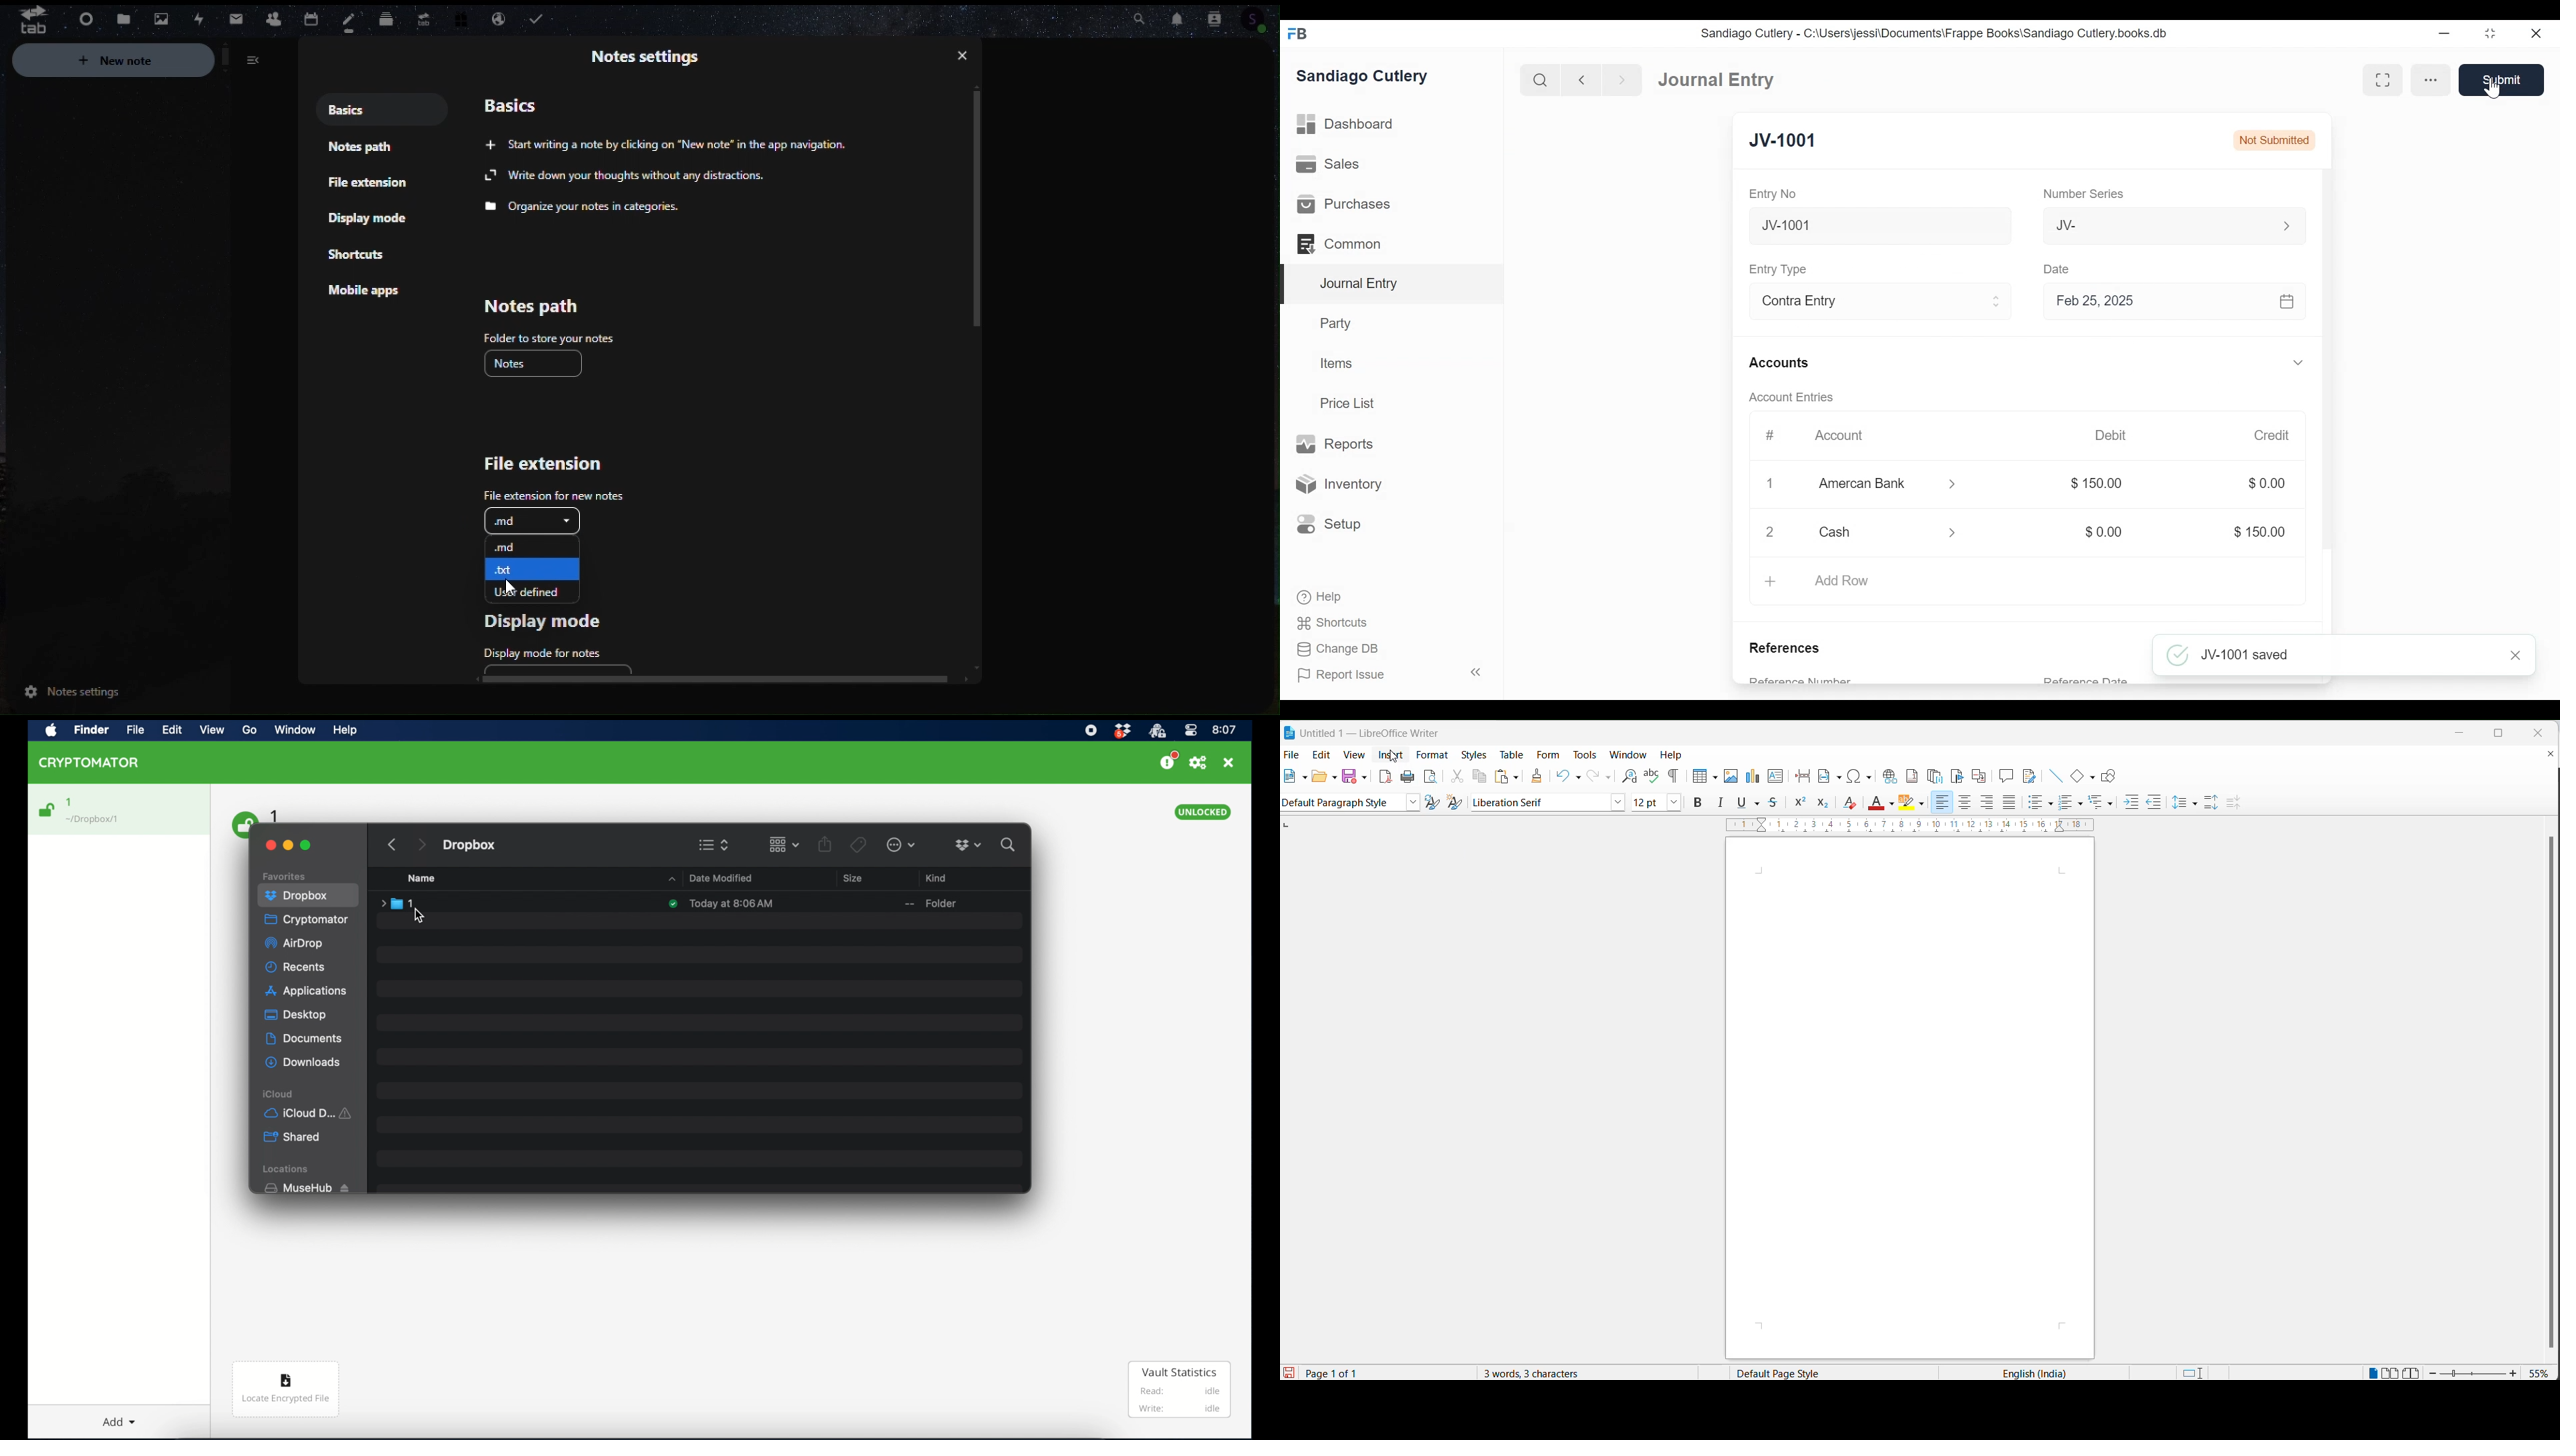 This screenshot has height=1456, width=2576. I want to click on copy, so click(1479, 777).